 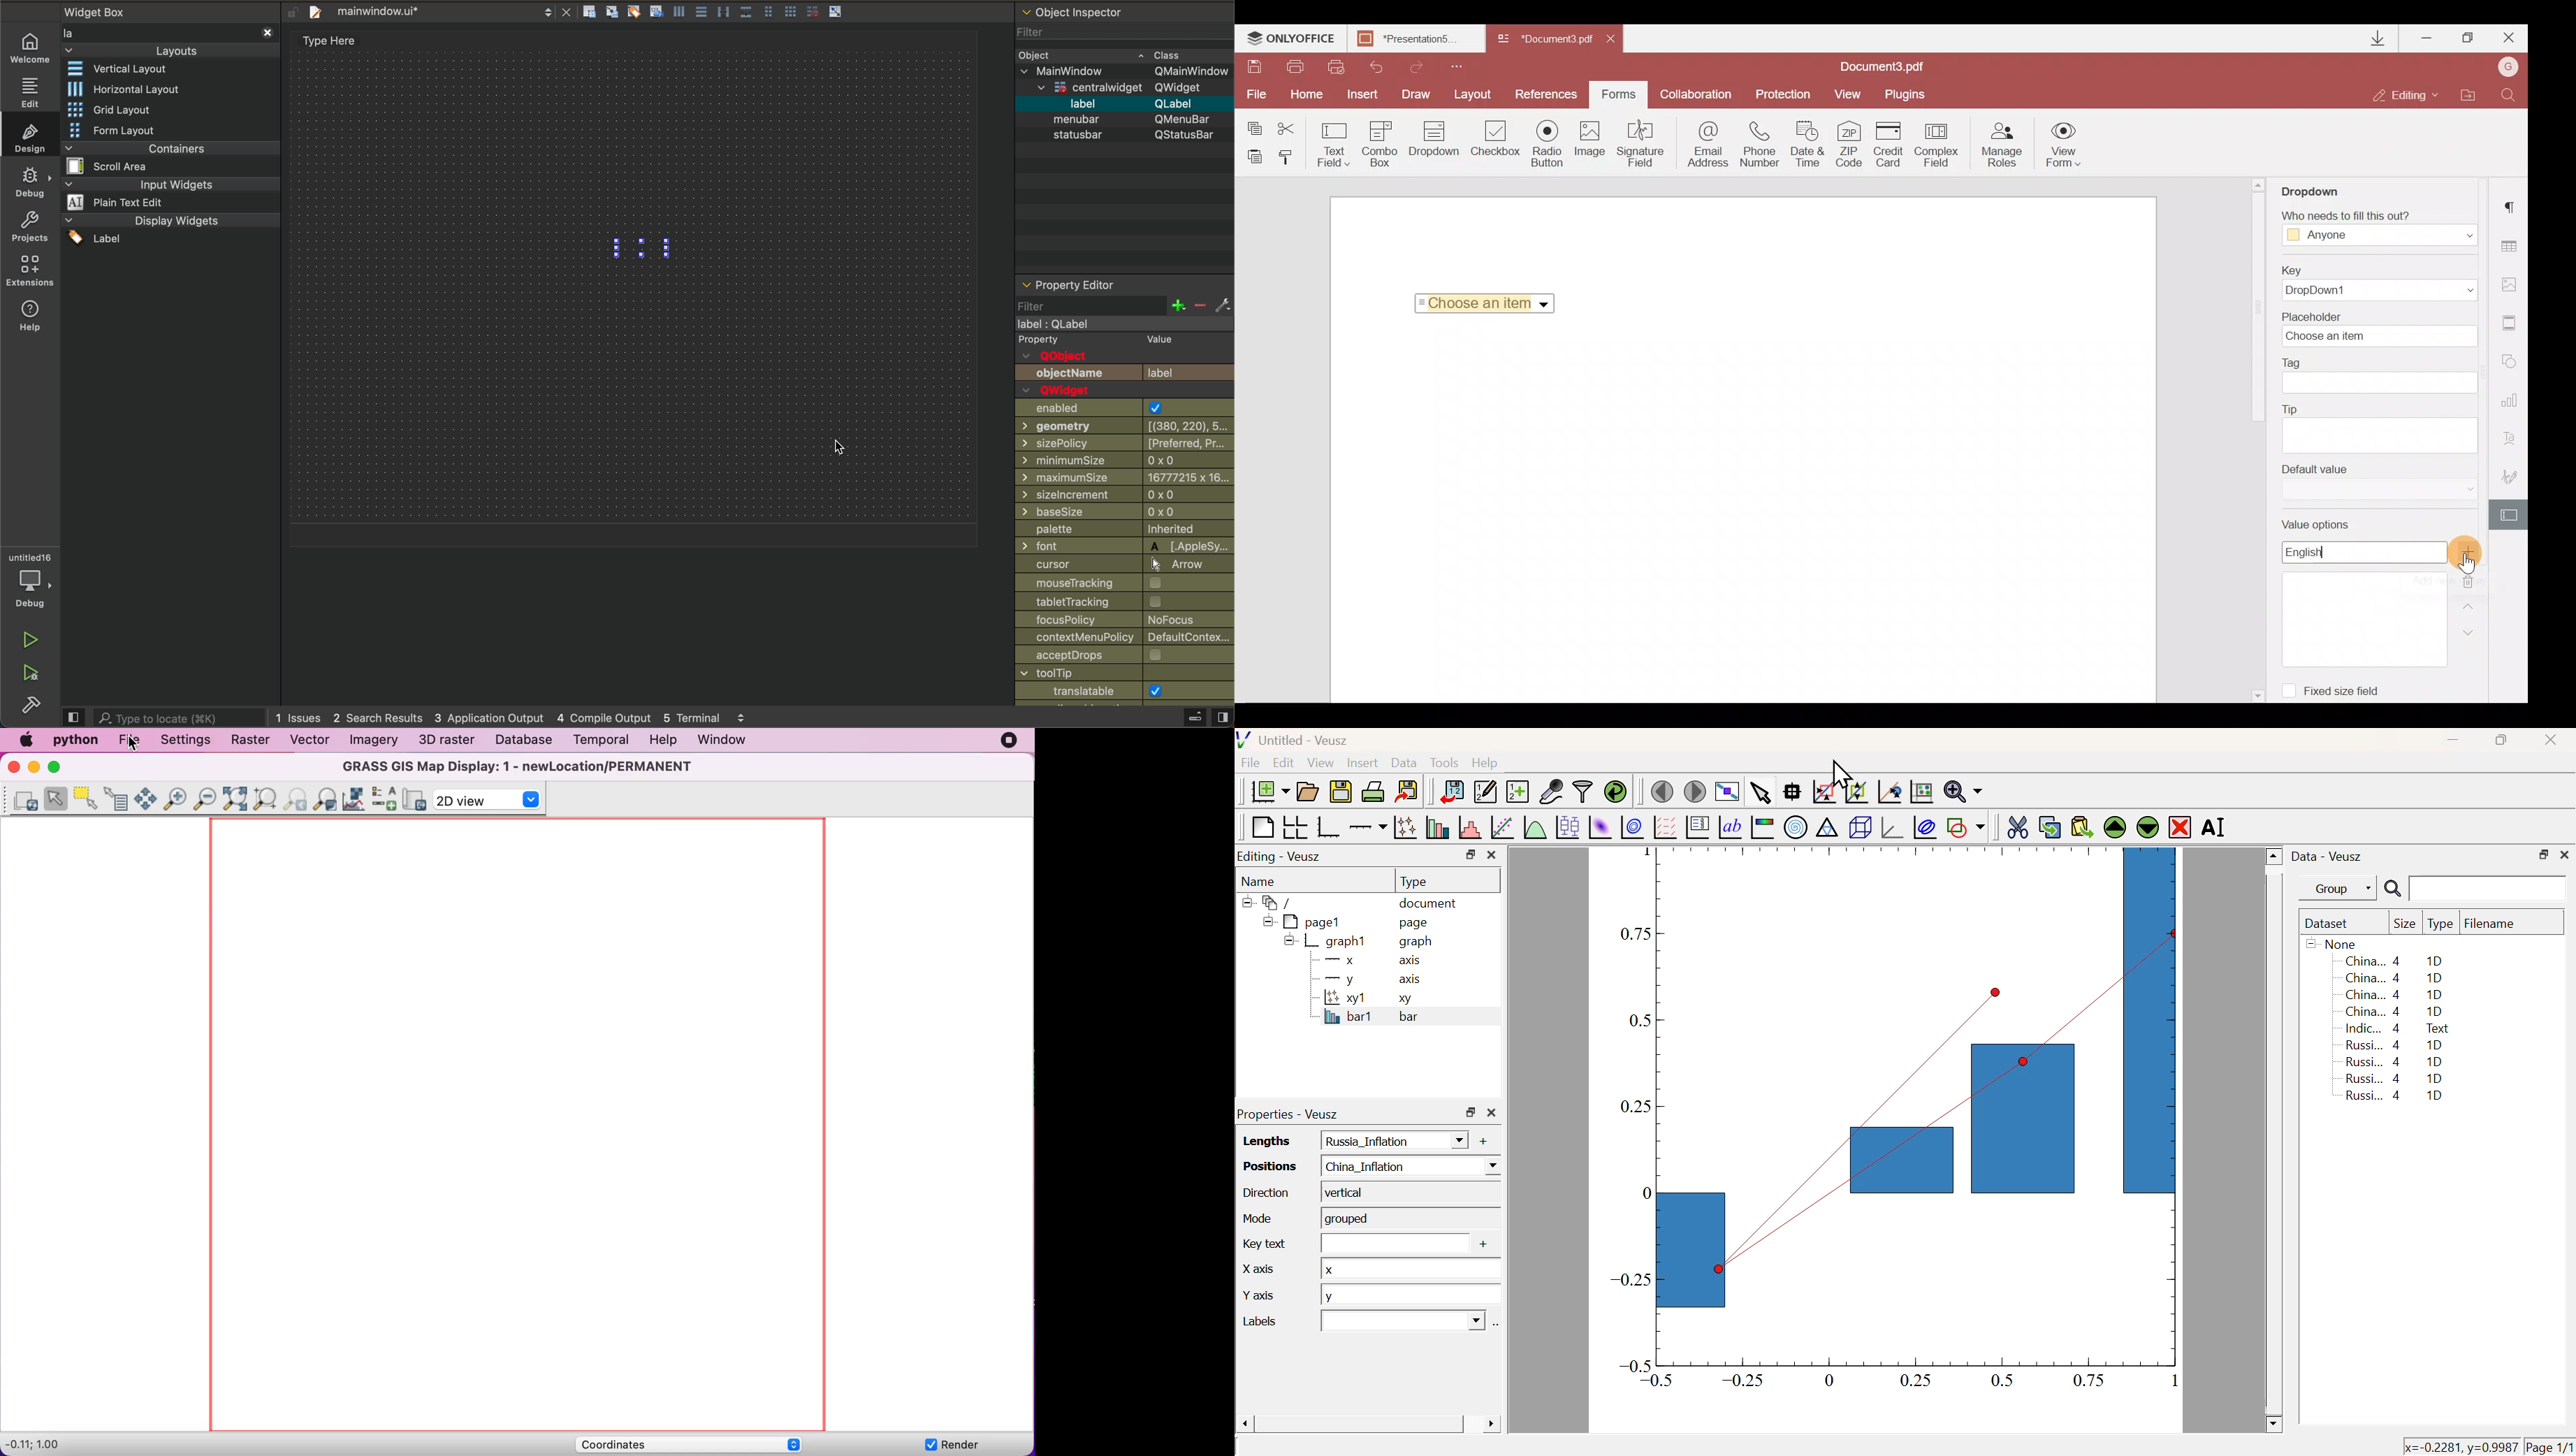 What do you see at coordinates (1261, 1242) in the screenshot?
I see `Key Text` at bounding box center [1261, 1242].